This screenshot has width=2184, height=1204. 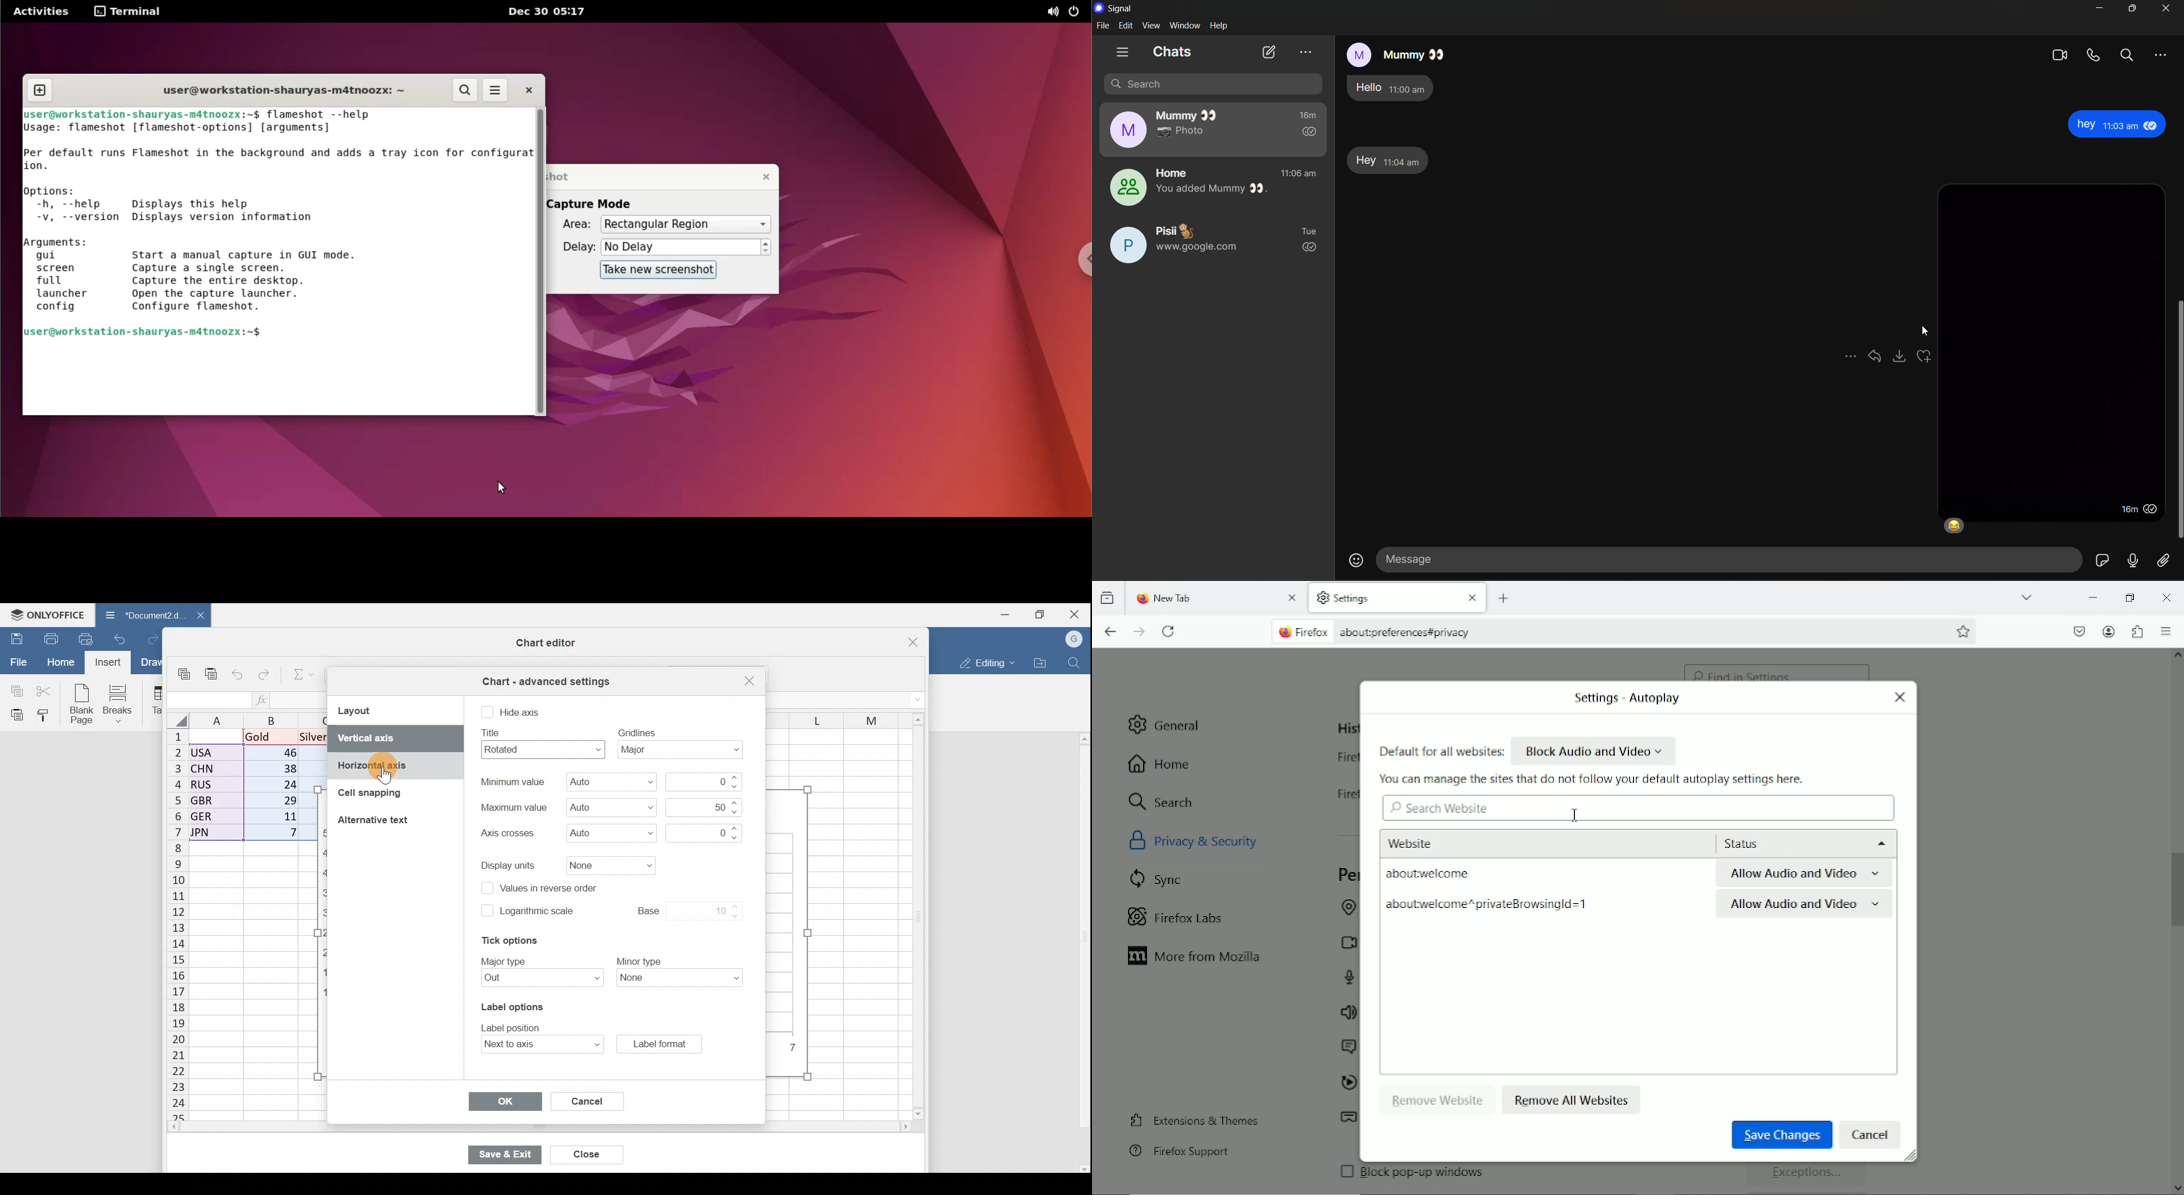 What do you see at coordinates (202, 127) in the screenshot?
I see `flameshot [flameshot-options] [arguments]` at bounding box center [202, 127].